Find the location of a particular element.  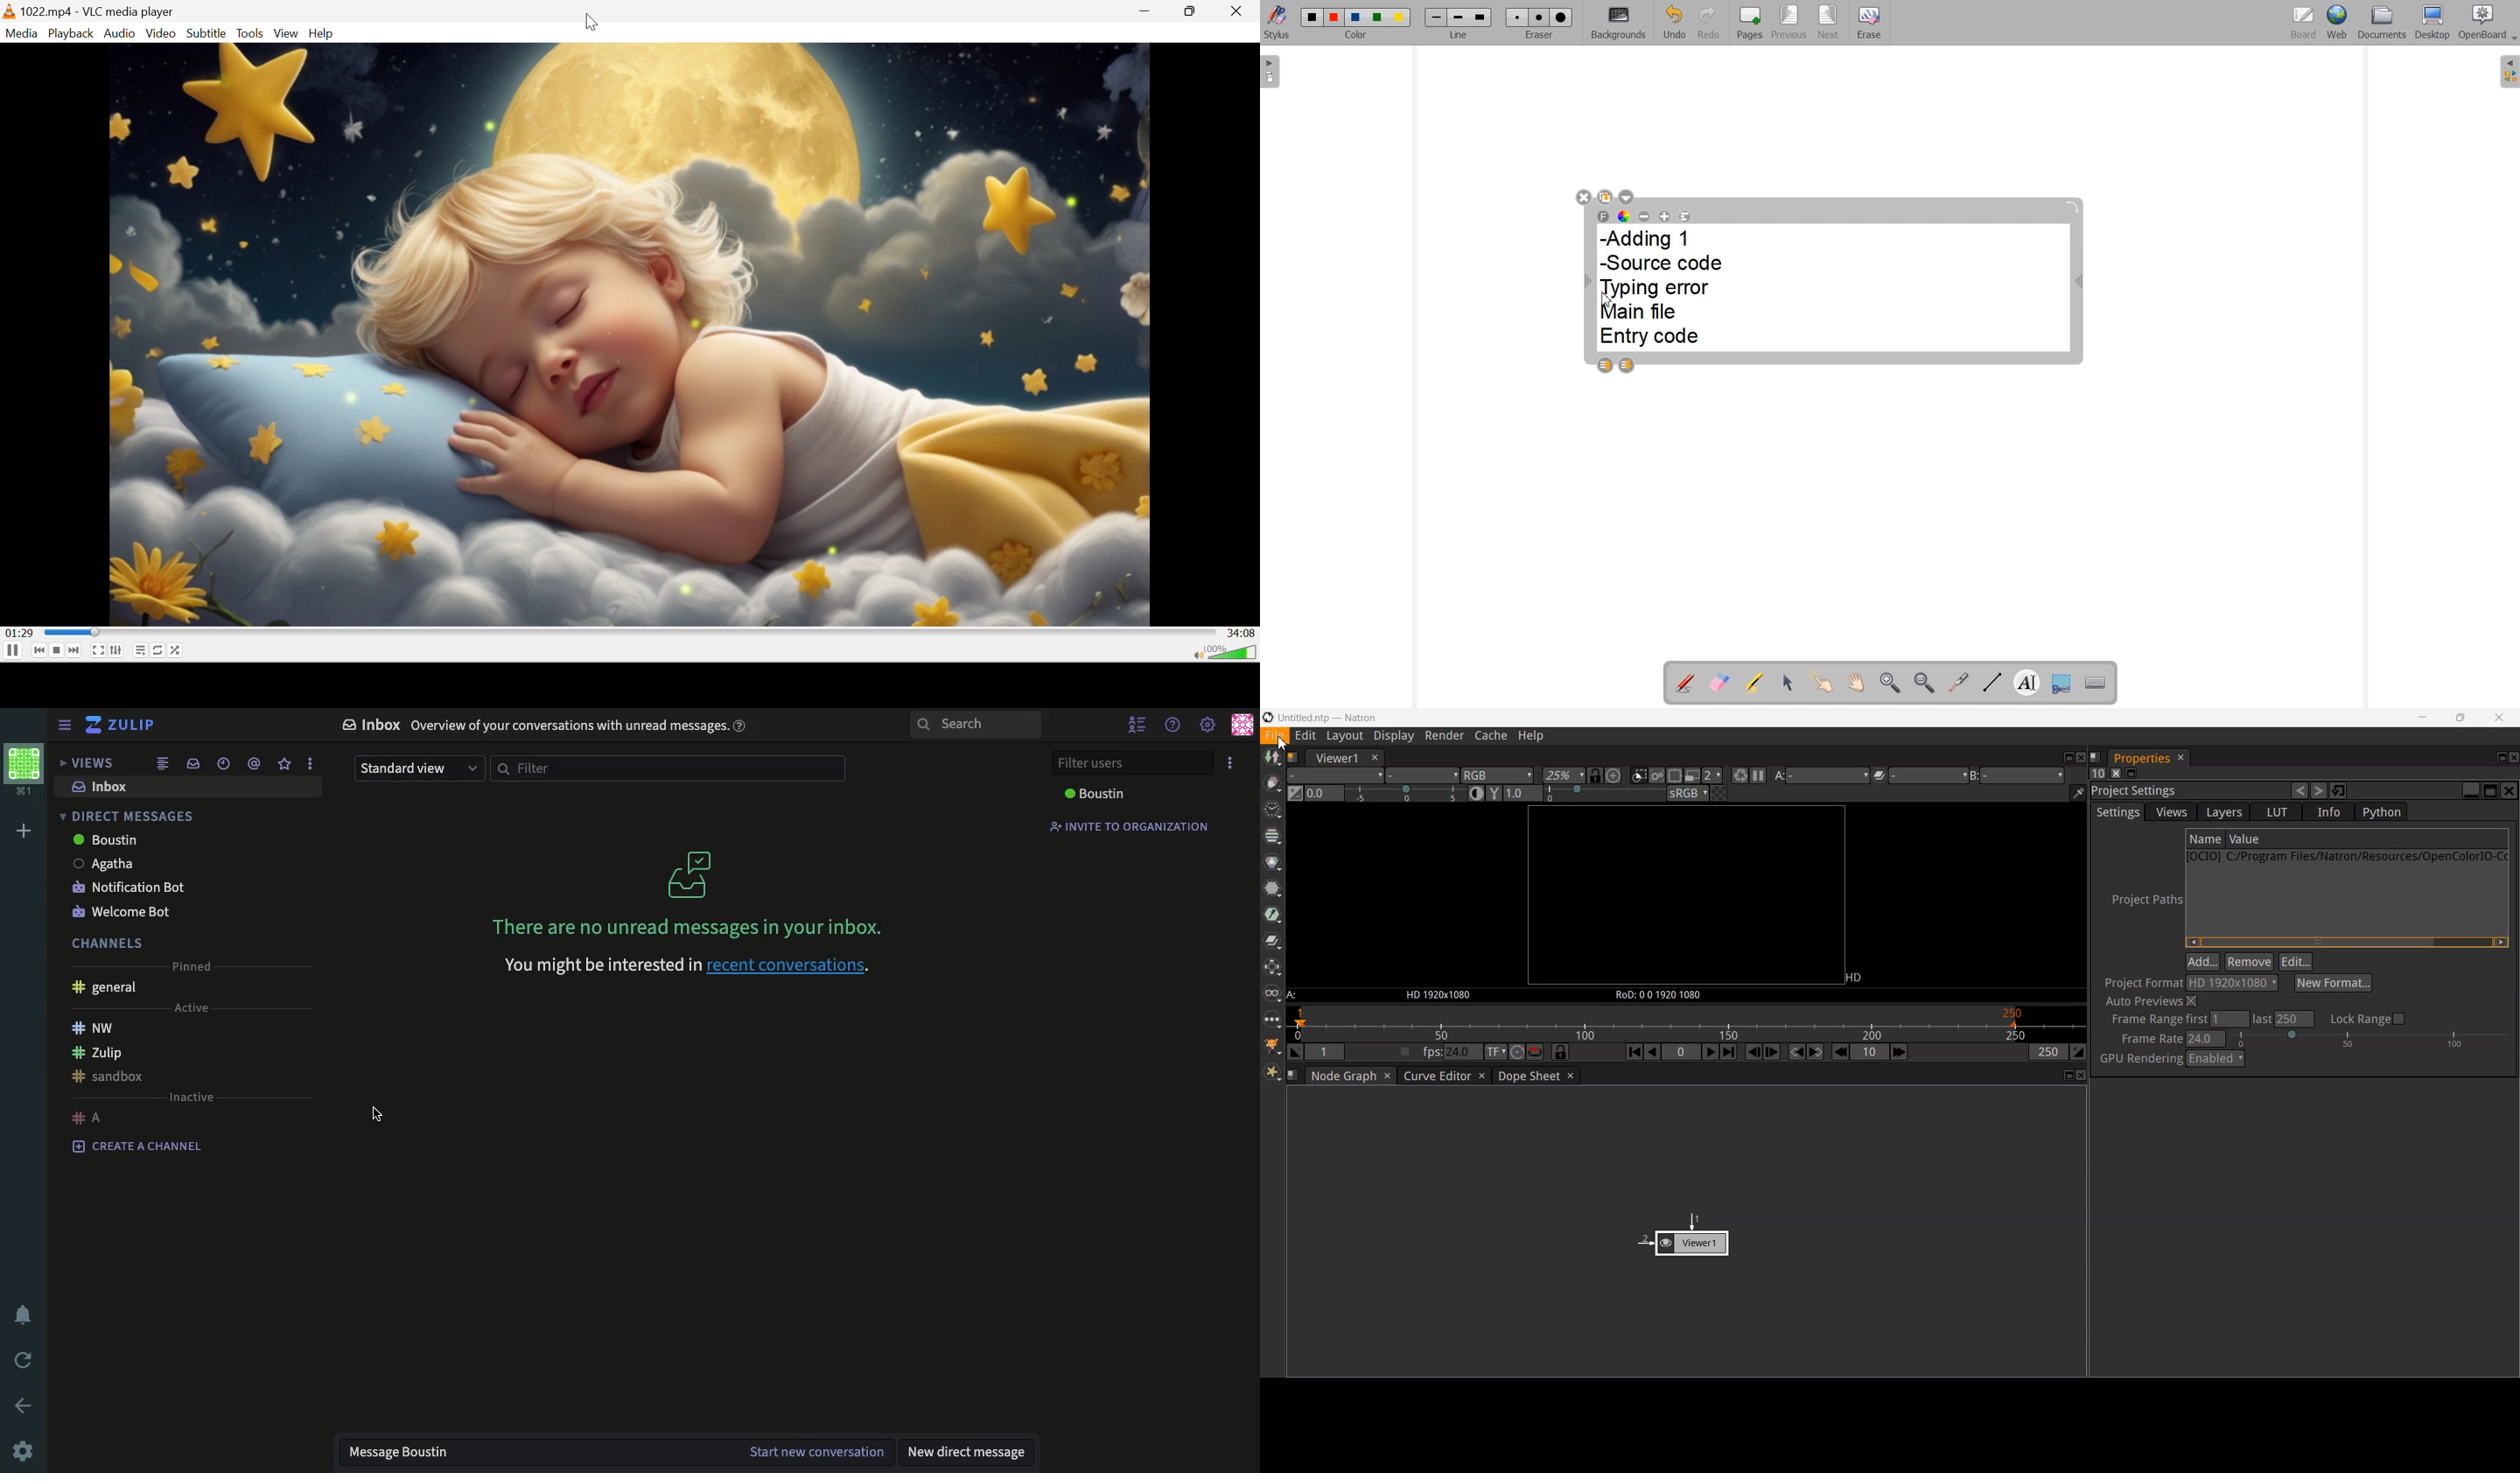

Display virtual keyboard  is located at coordinates (2096, 681).